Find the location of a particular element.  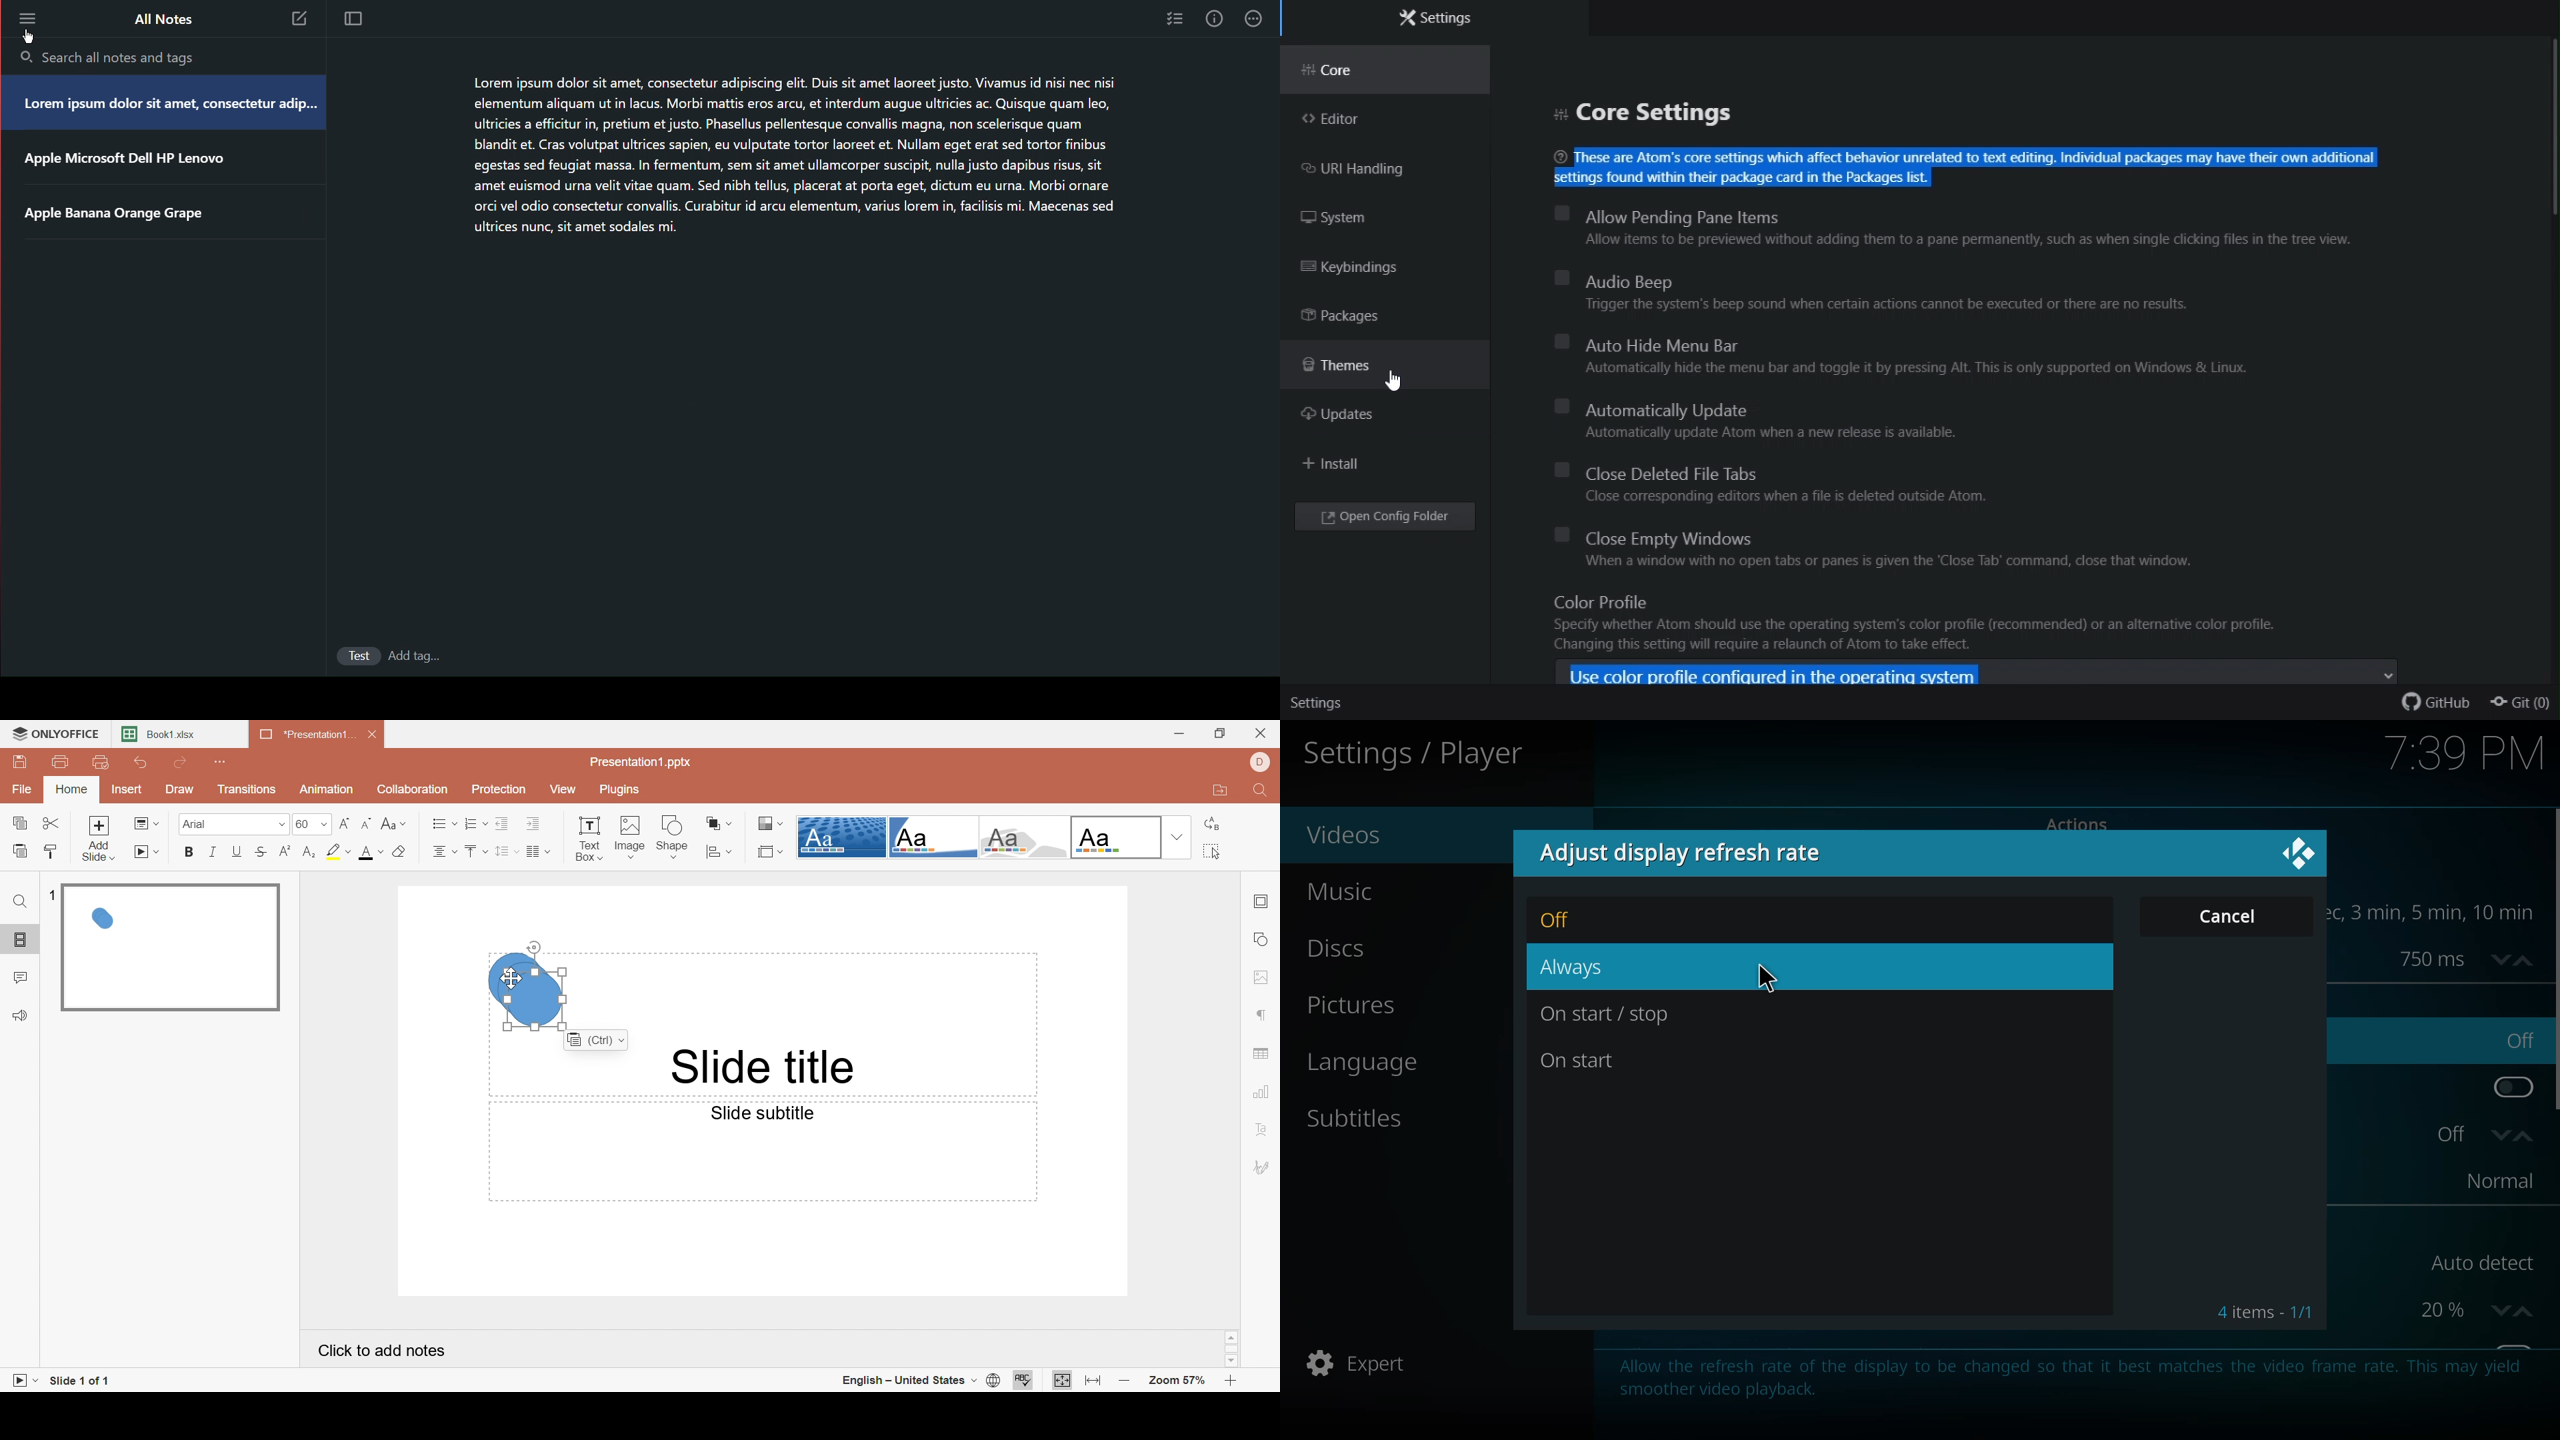

Paragrah settings is located at coordinates (1263, 1013).